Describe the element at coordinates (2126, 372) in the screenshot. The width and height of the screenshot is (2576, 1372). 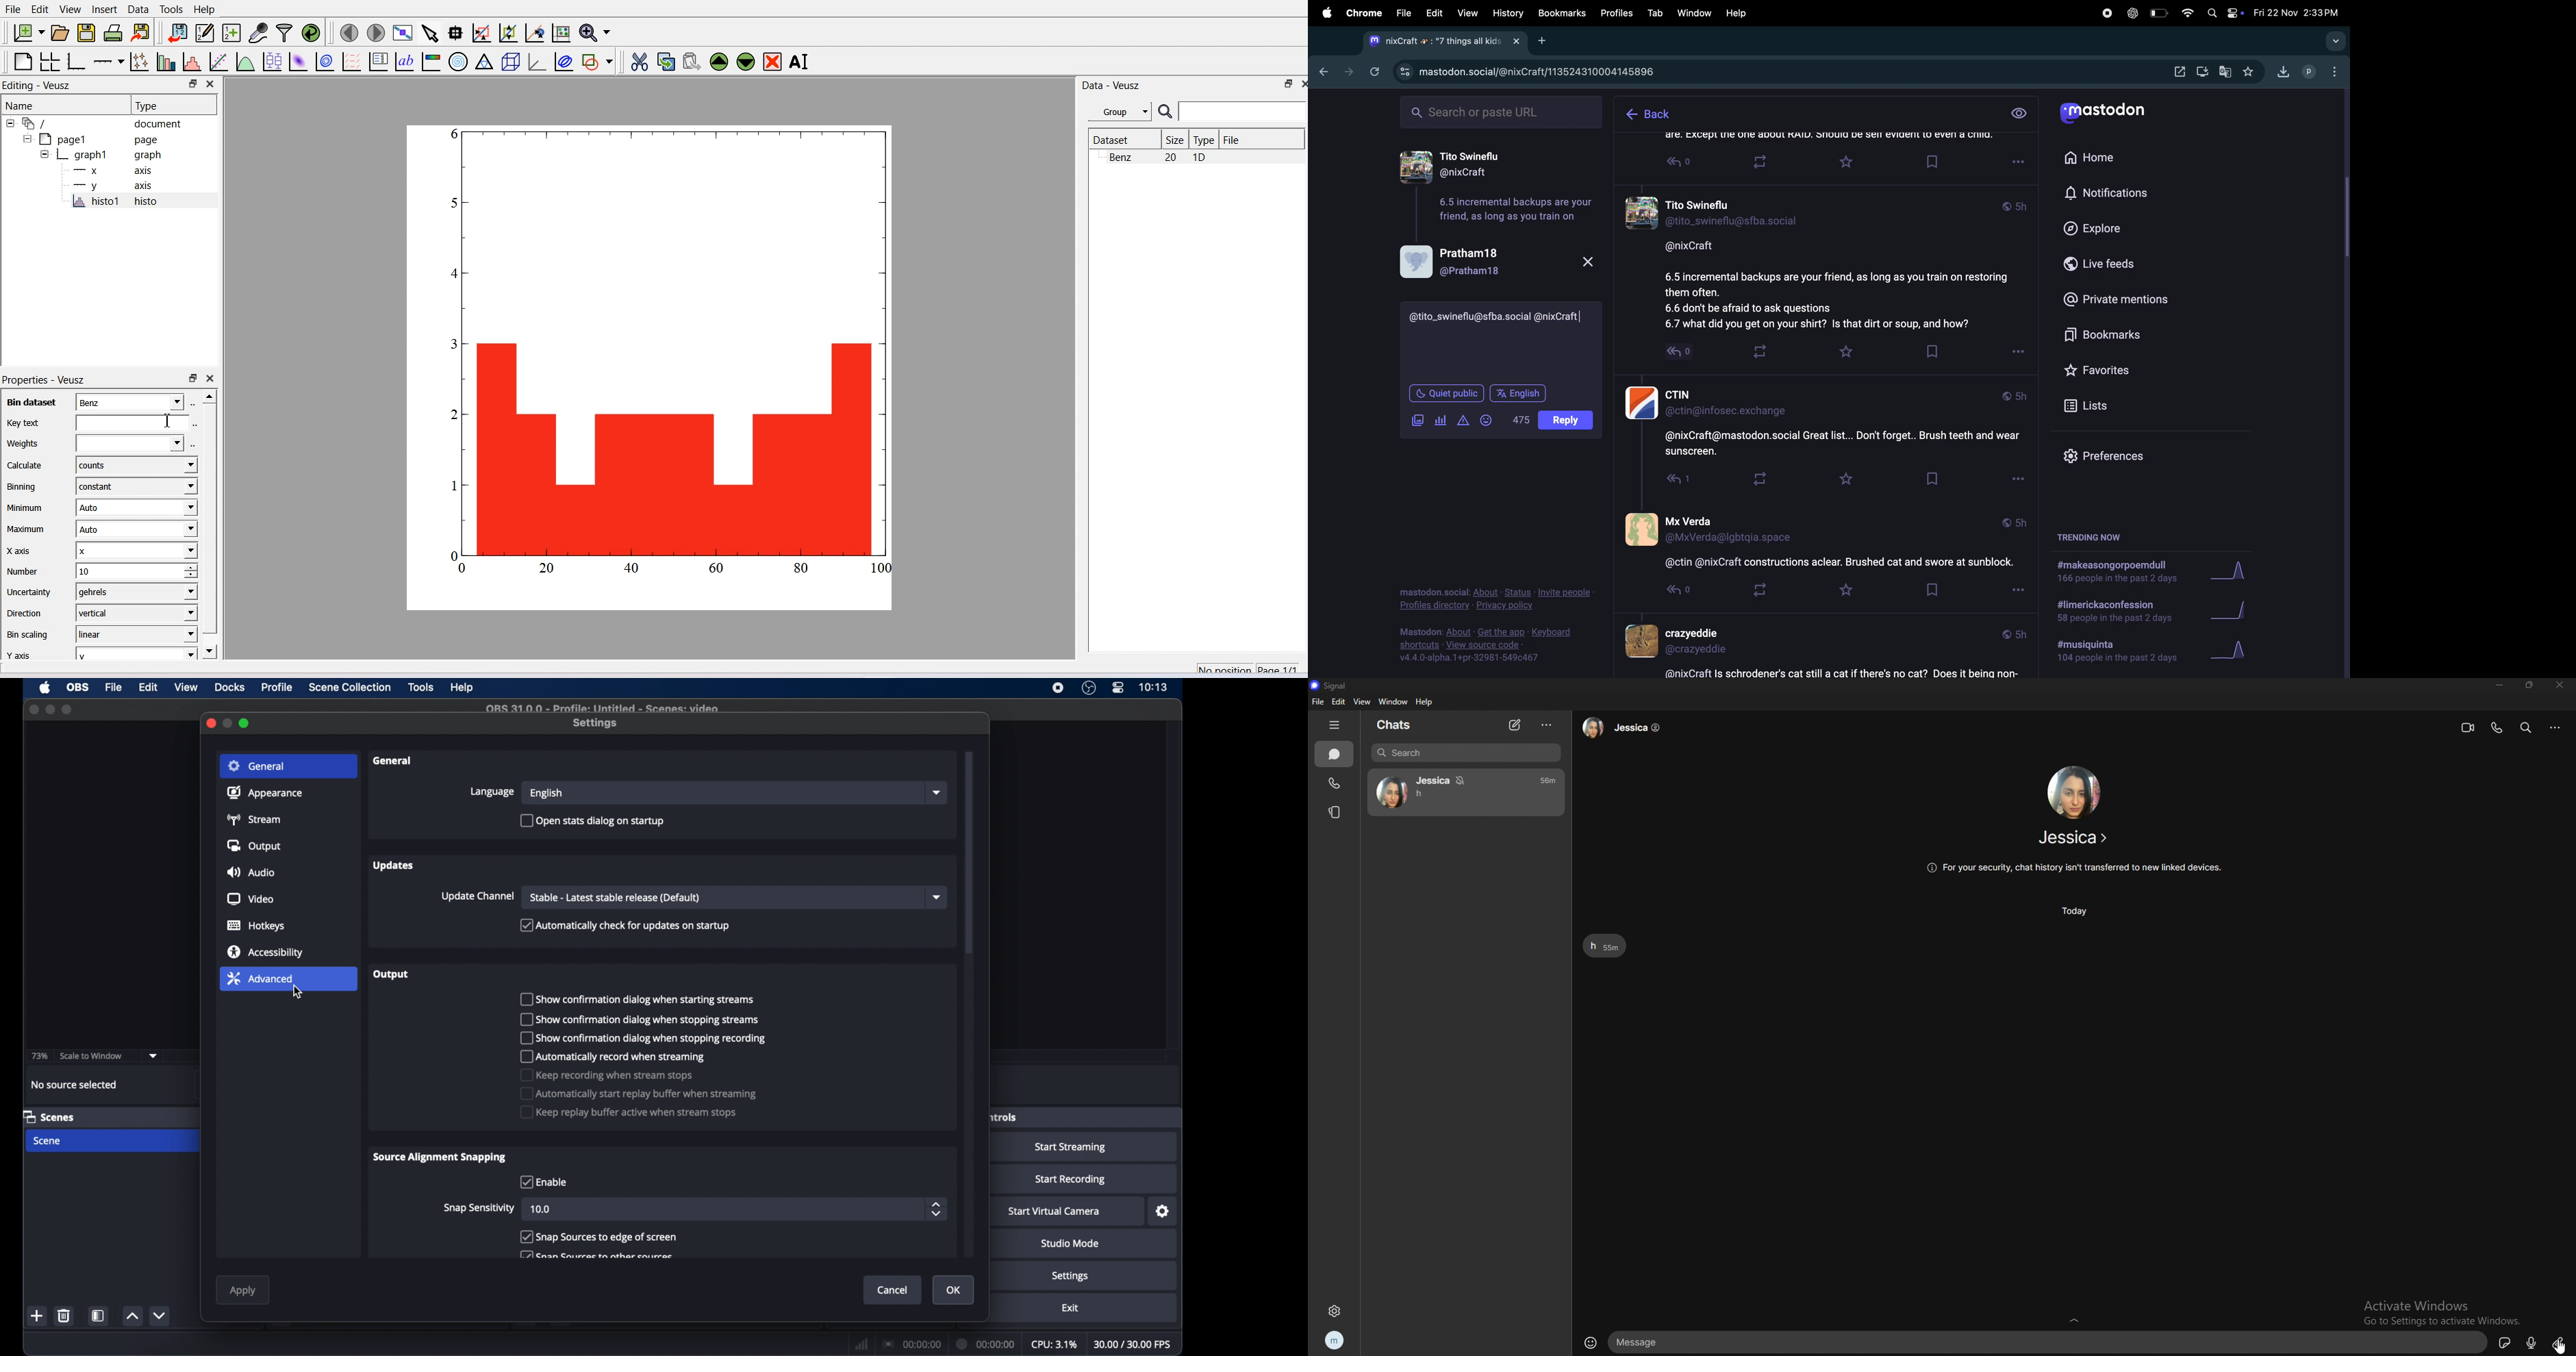
I see `favourites` at that location.